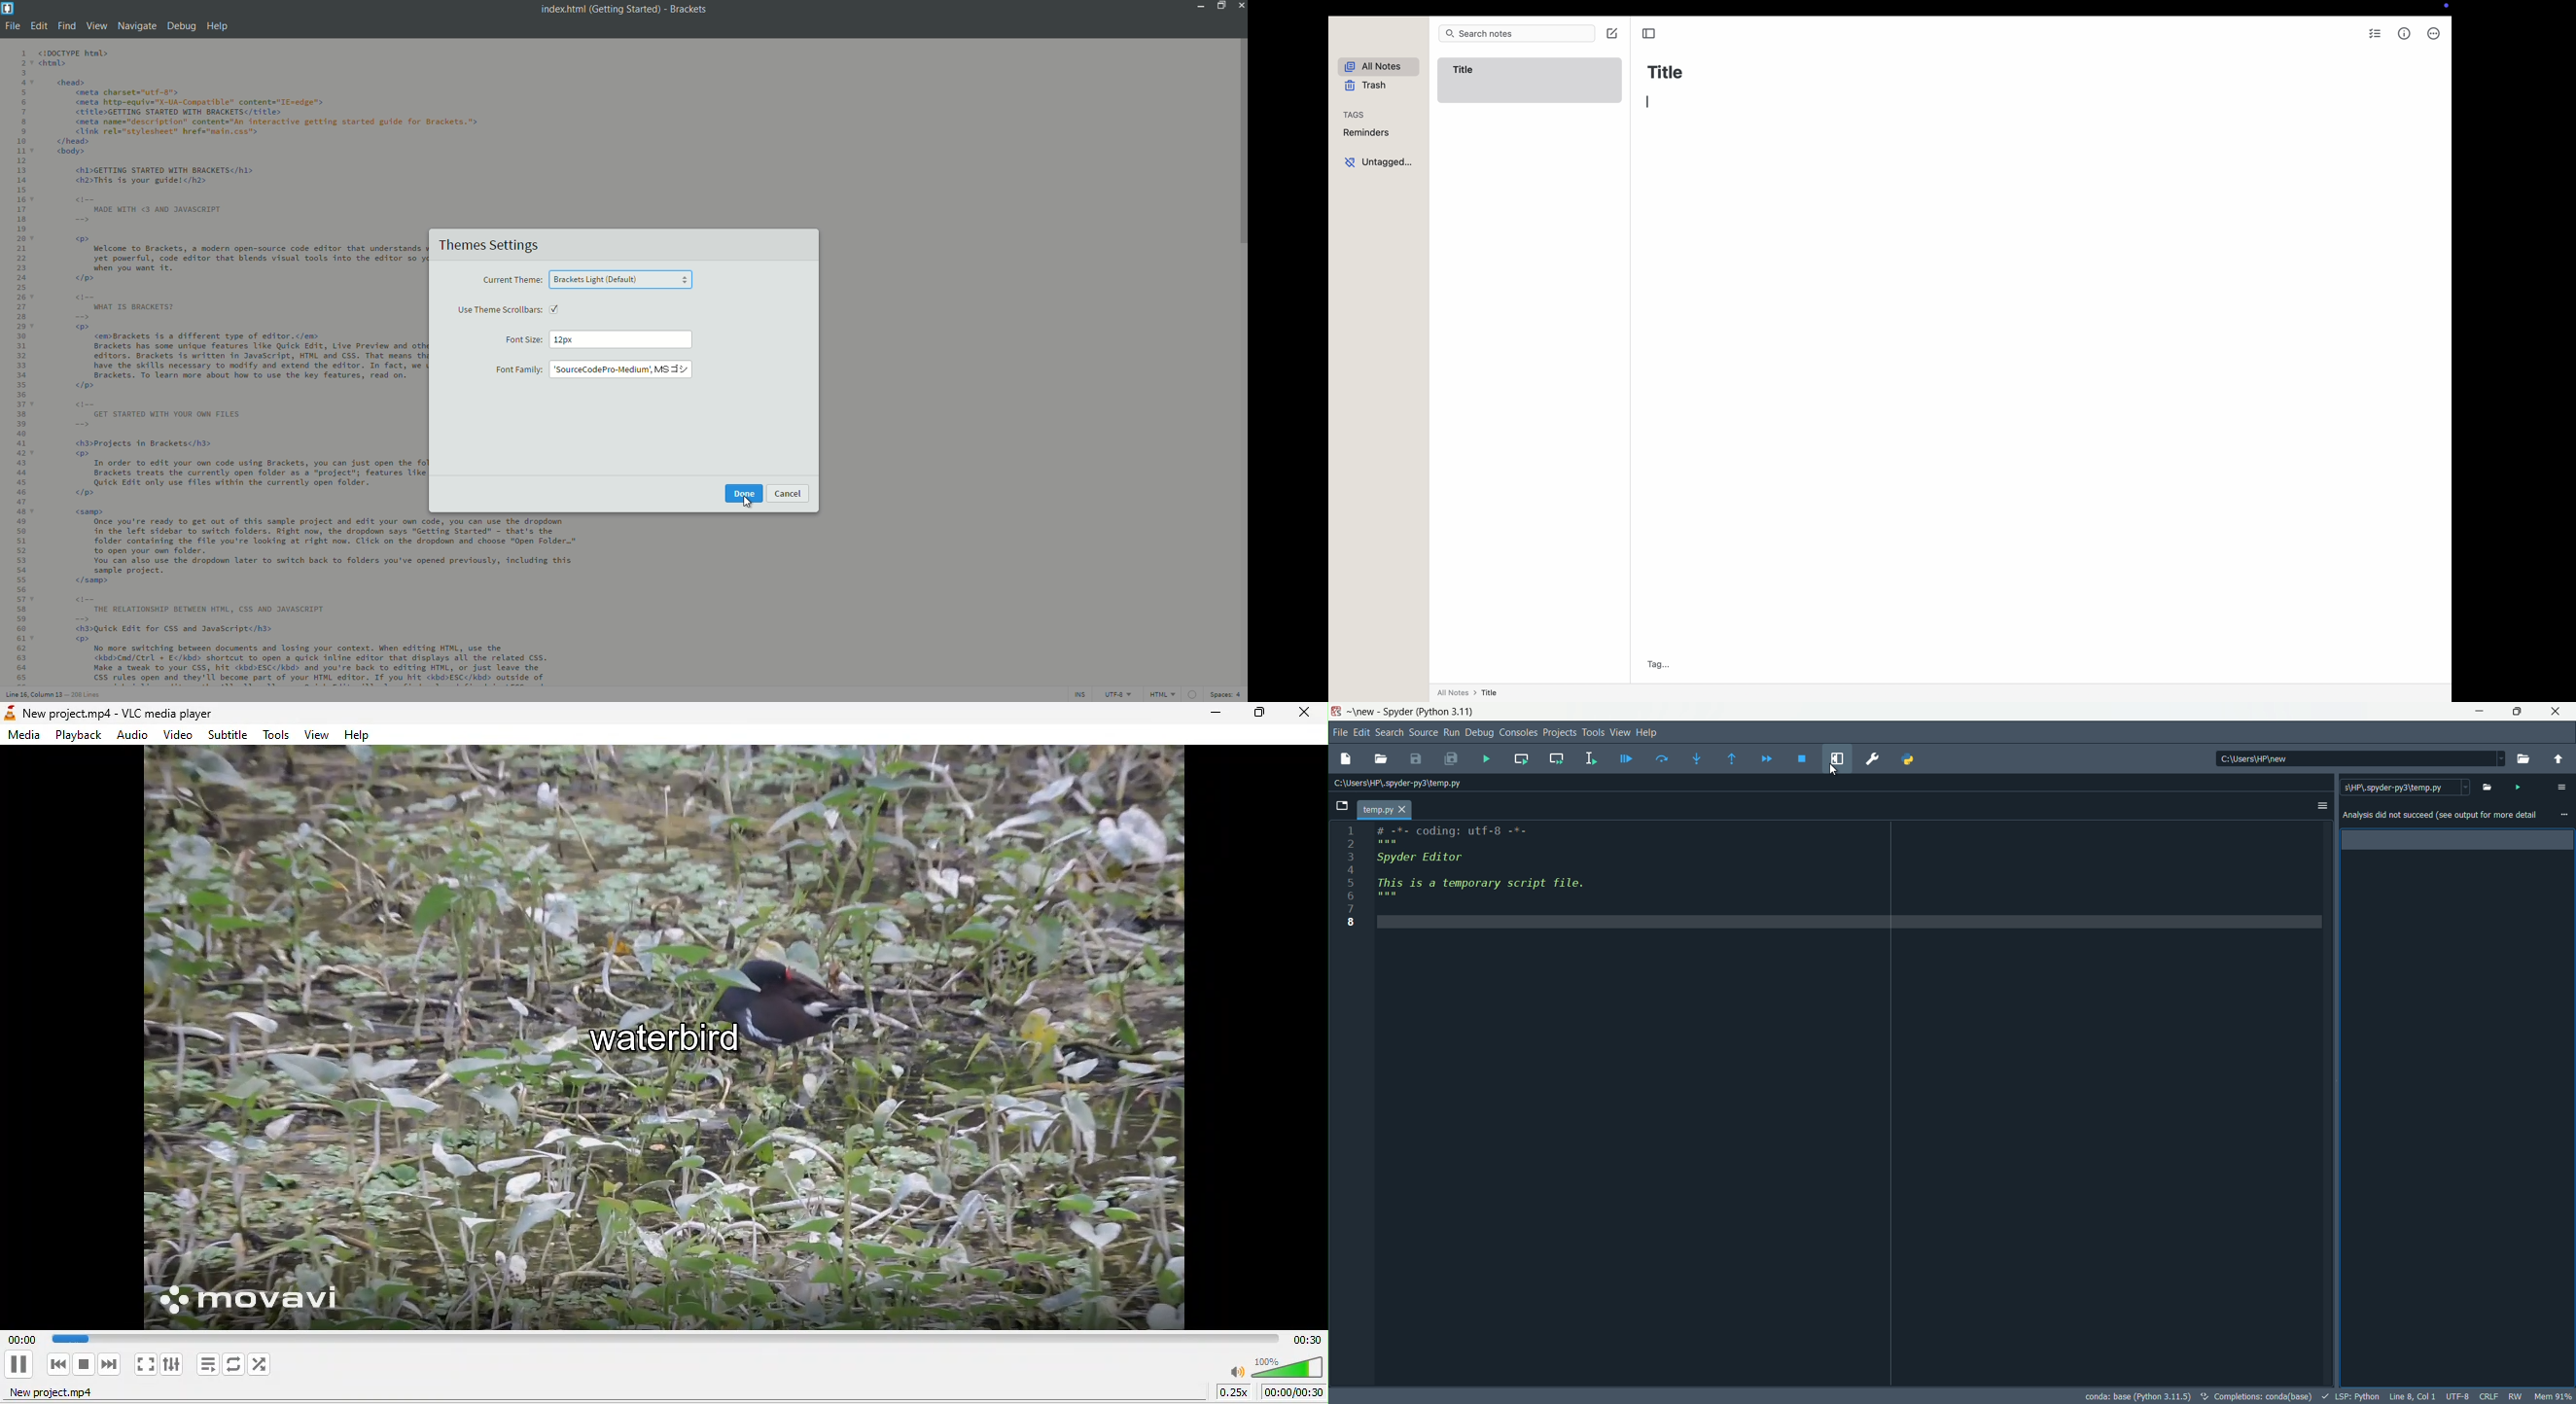 Image resolution: width=2576 pixels, height=1428 pixels. I want to click on file menu, so click(1338, 732).